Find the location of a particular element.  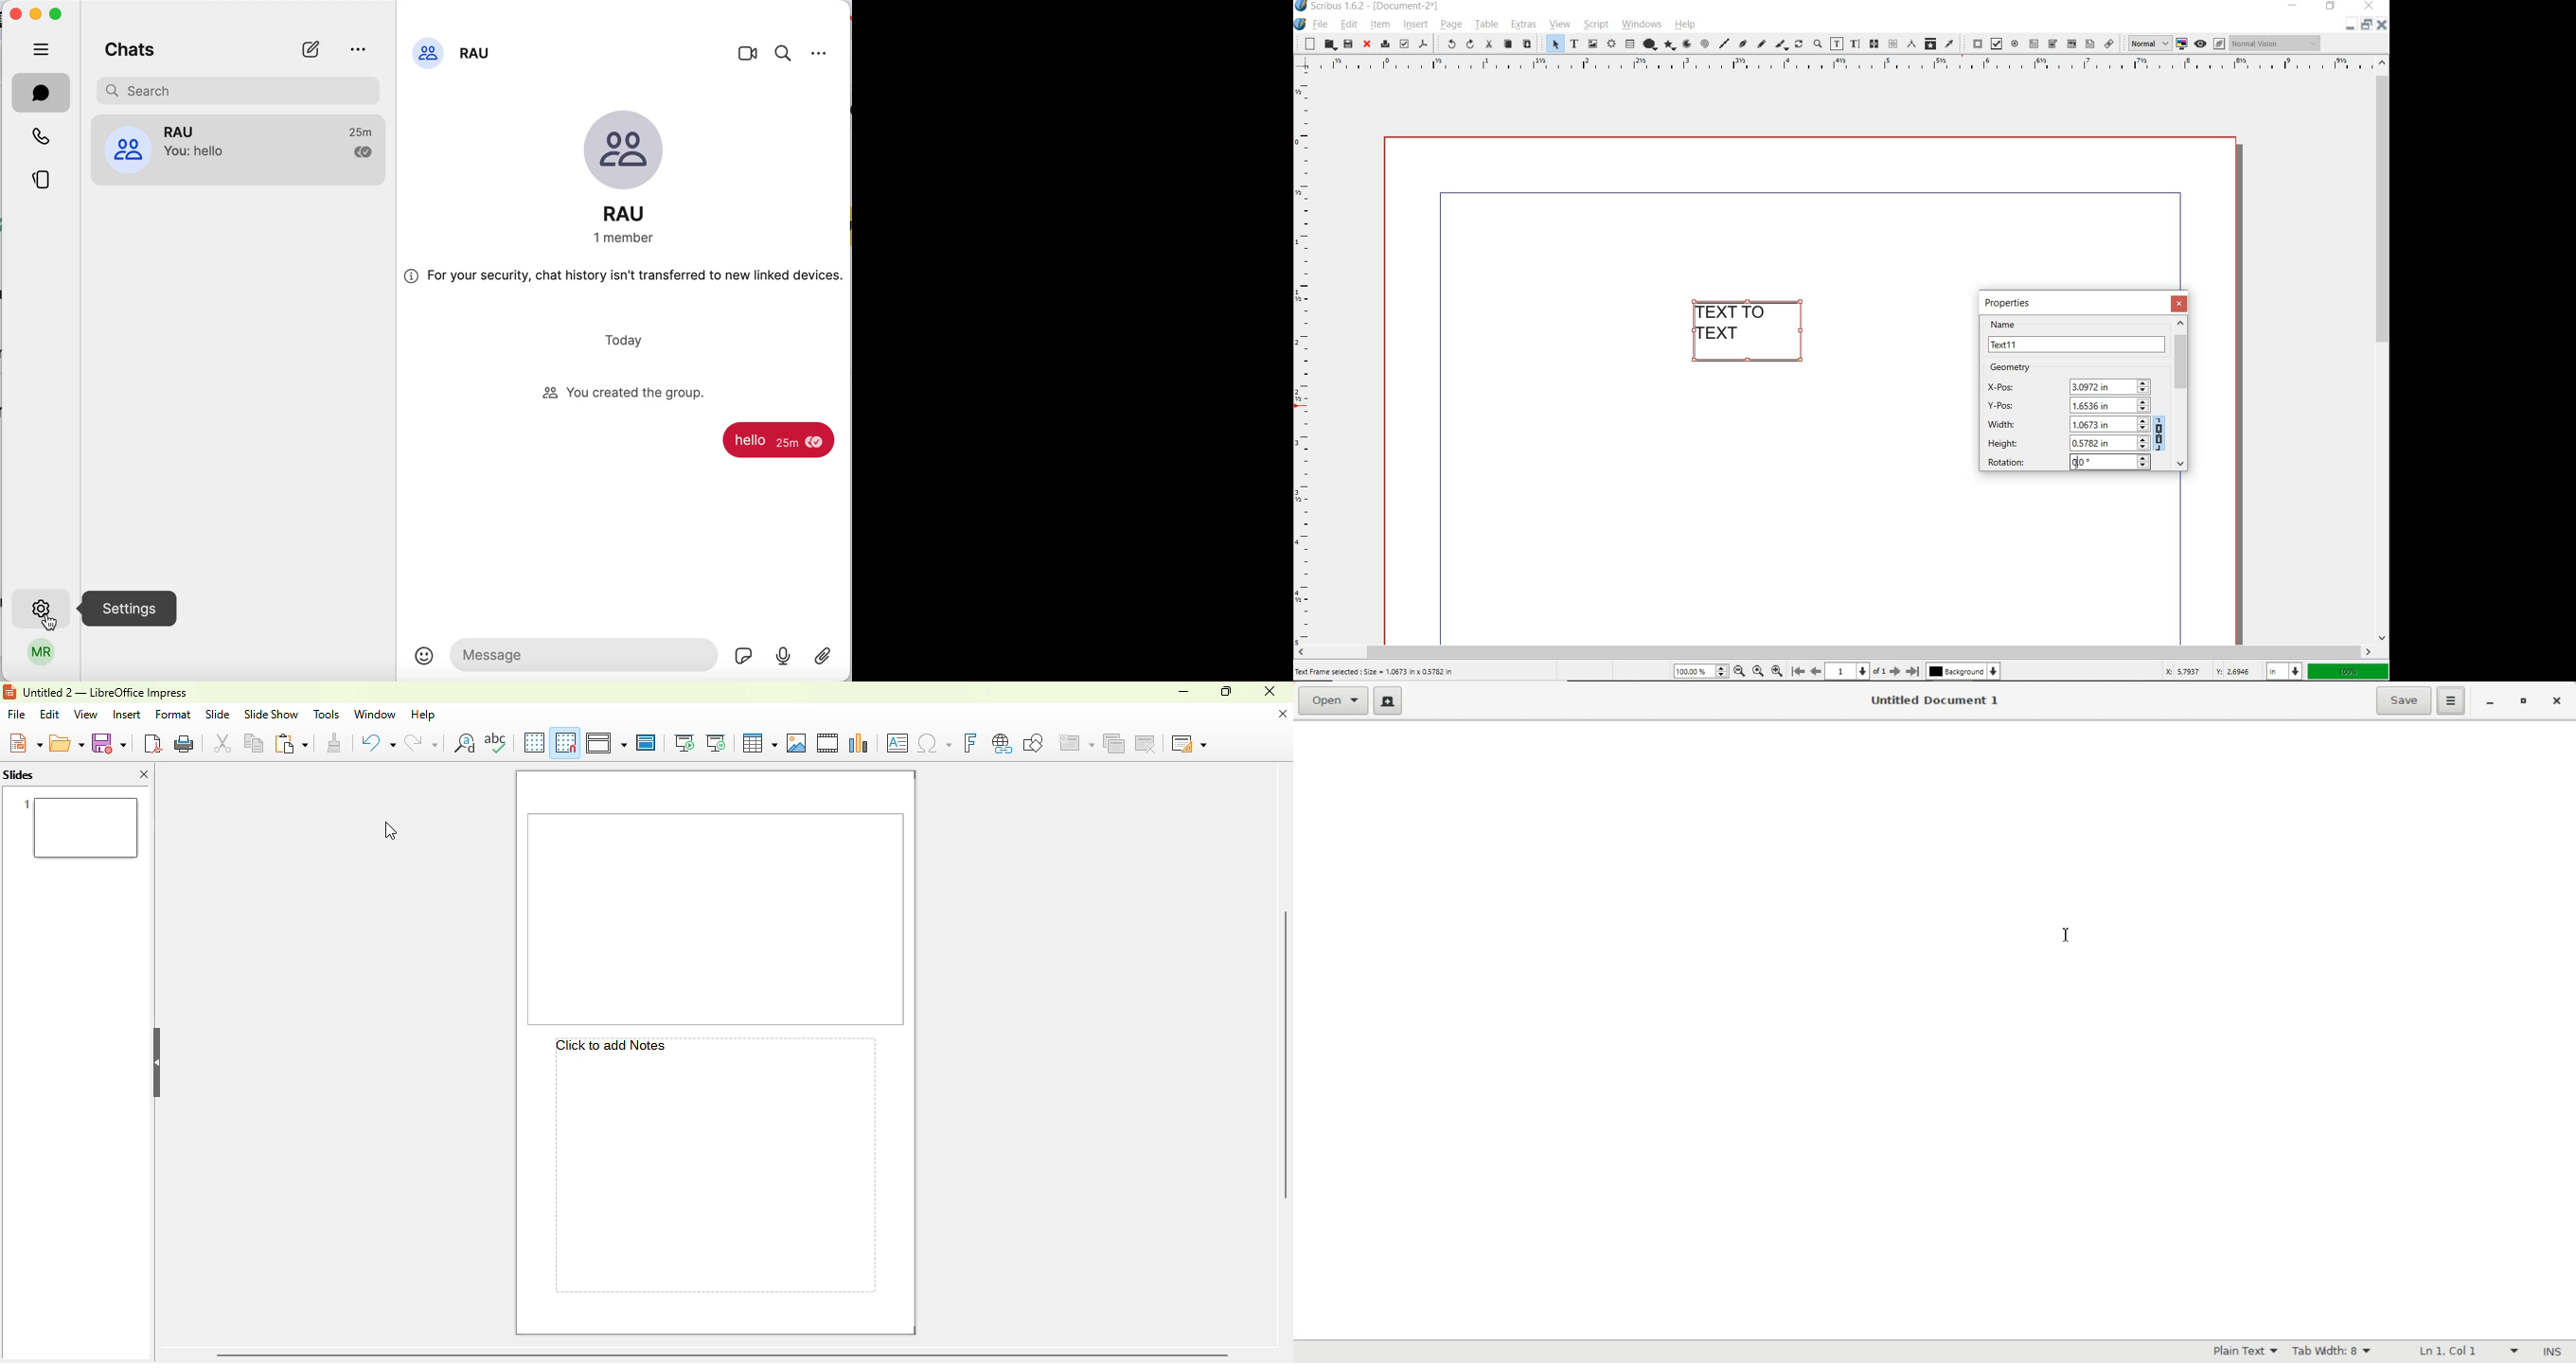

copy is located at coordinates (255, 743).